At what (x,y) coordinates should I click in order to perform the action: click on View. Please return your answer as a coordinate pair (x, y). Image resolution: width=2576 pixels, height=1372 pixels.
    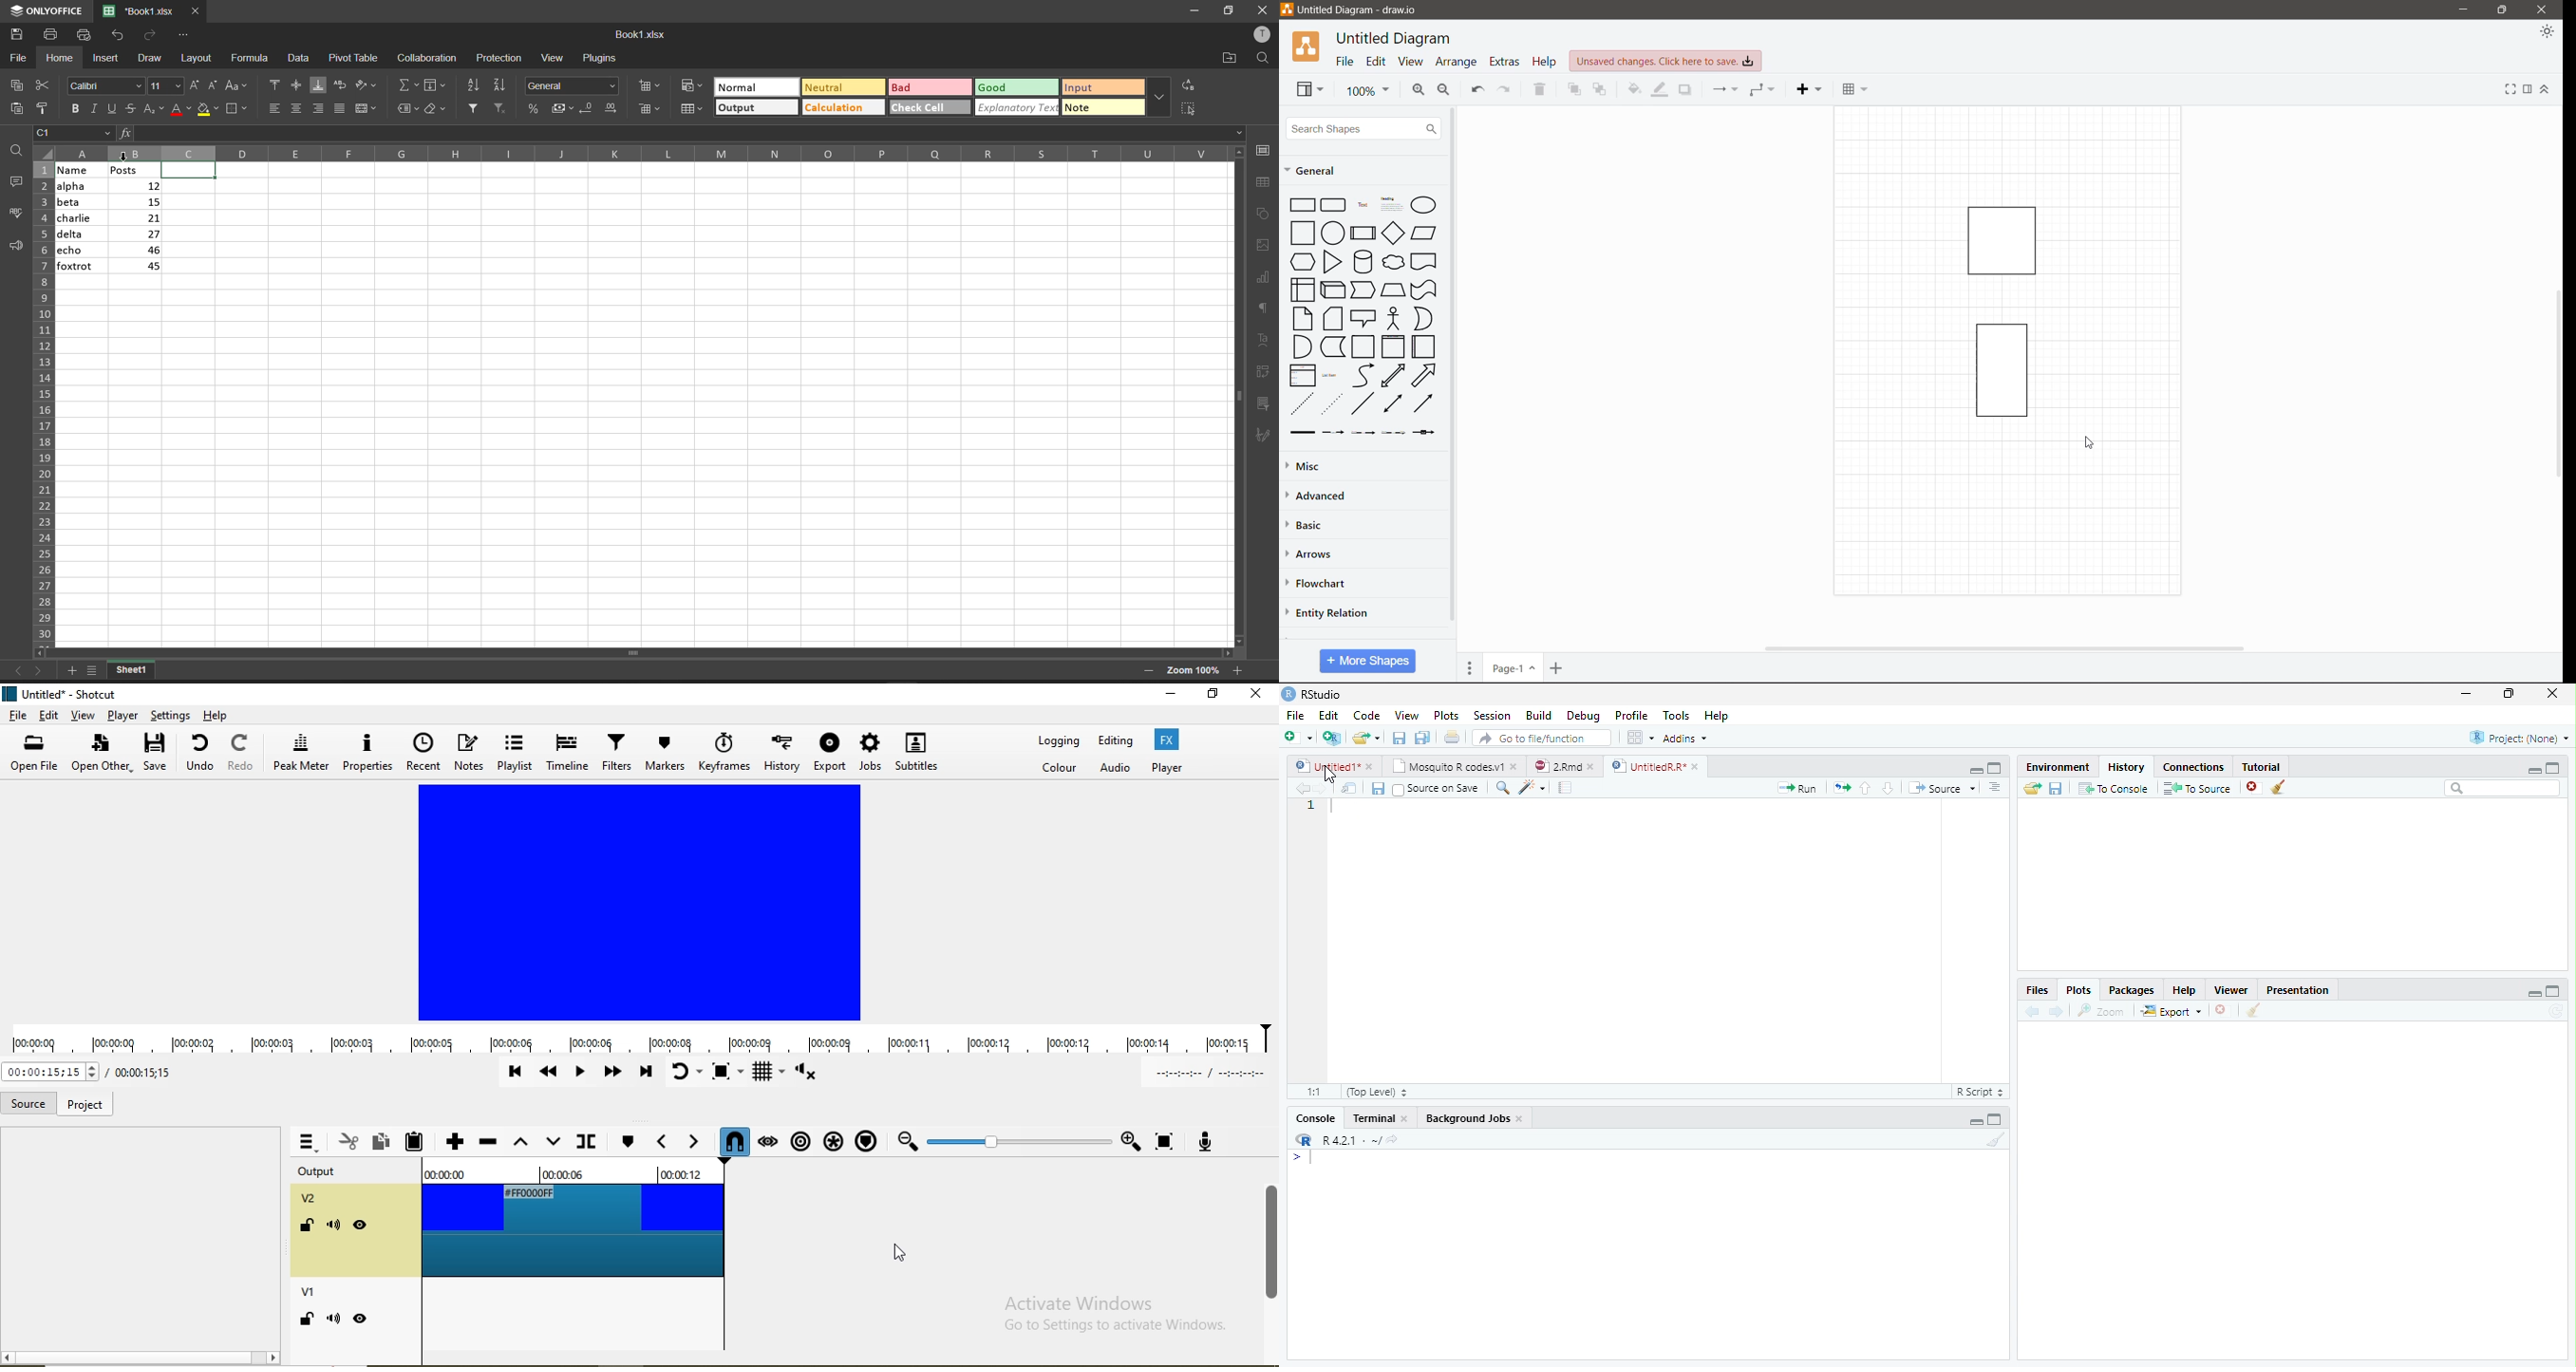
    Looking at the image, I should click on (1310, 89).